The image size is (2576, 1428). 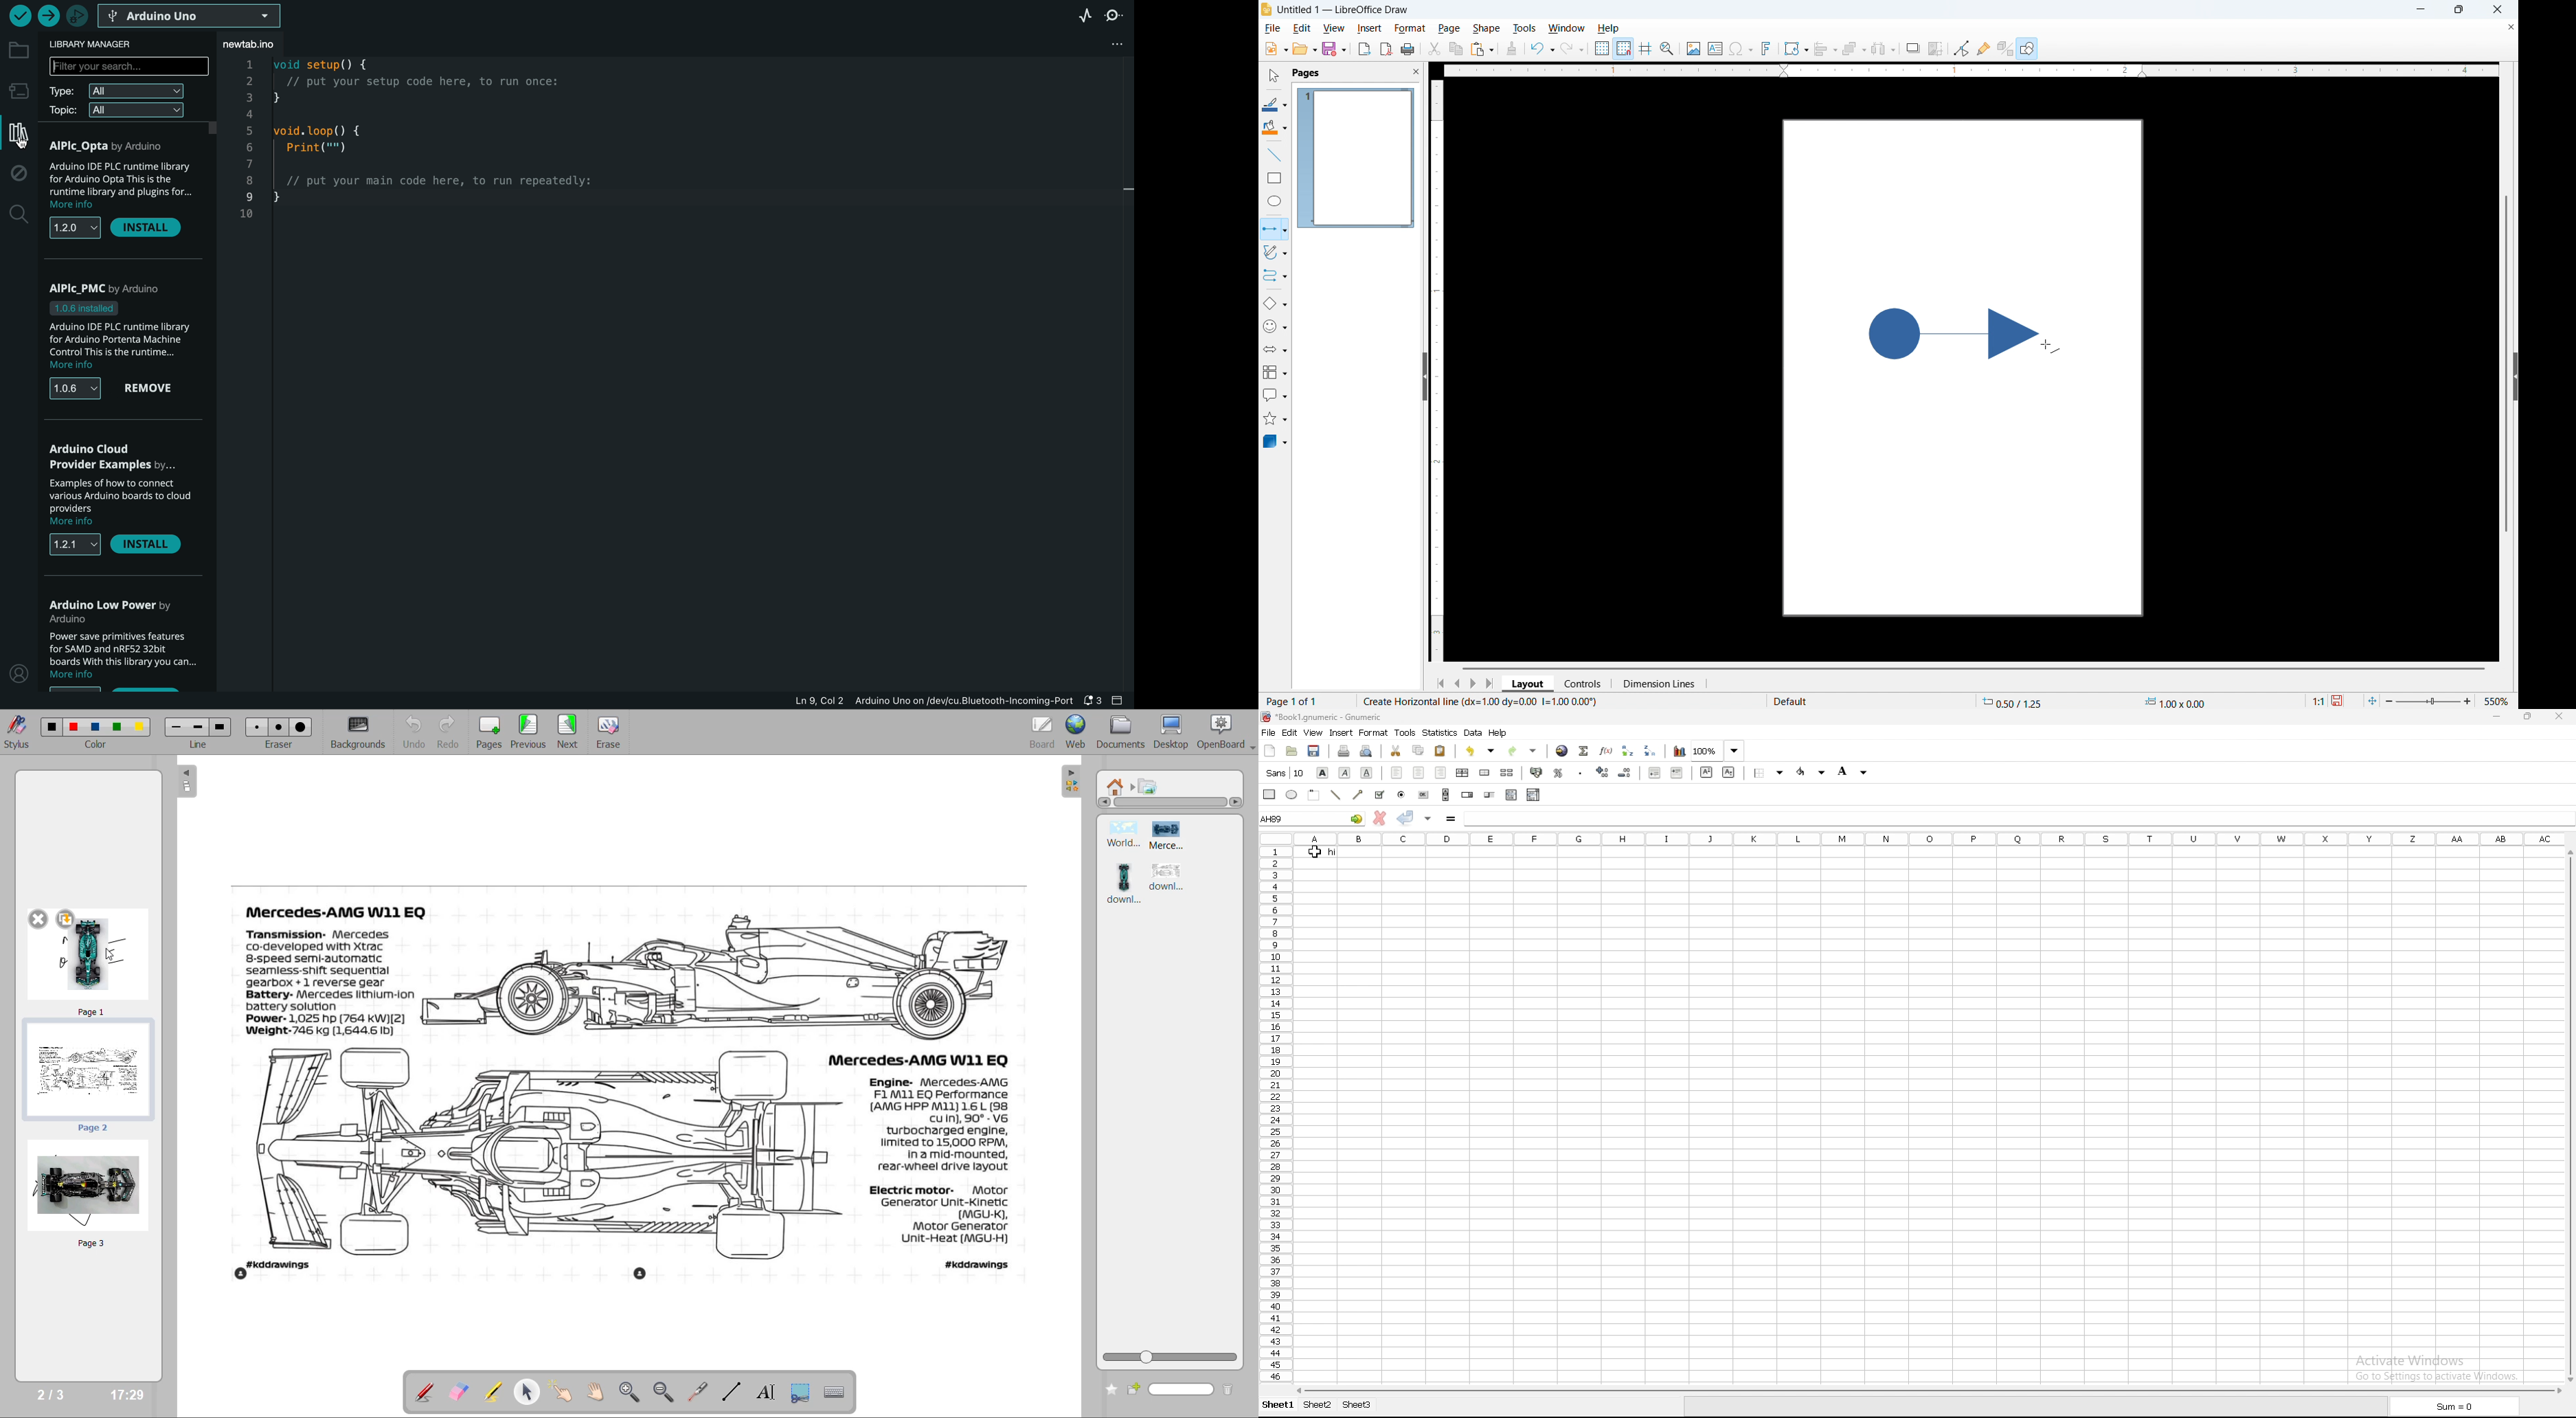 What do you see at coordinates (1345, 772) in the screenshot?
I see `italic` at bounding box center [1345, 772].